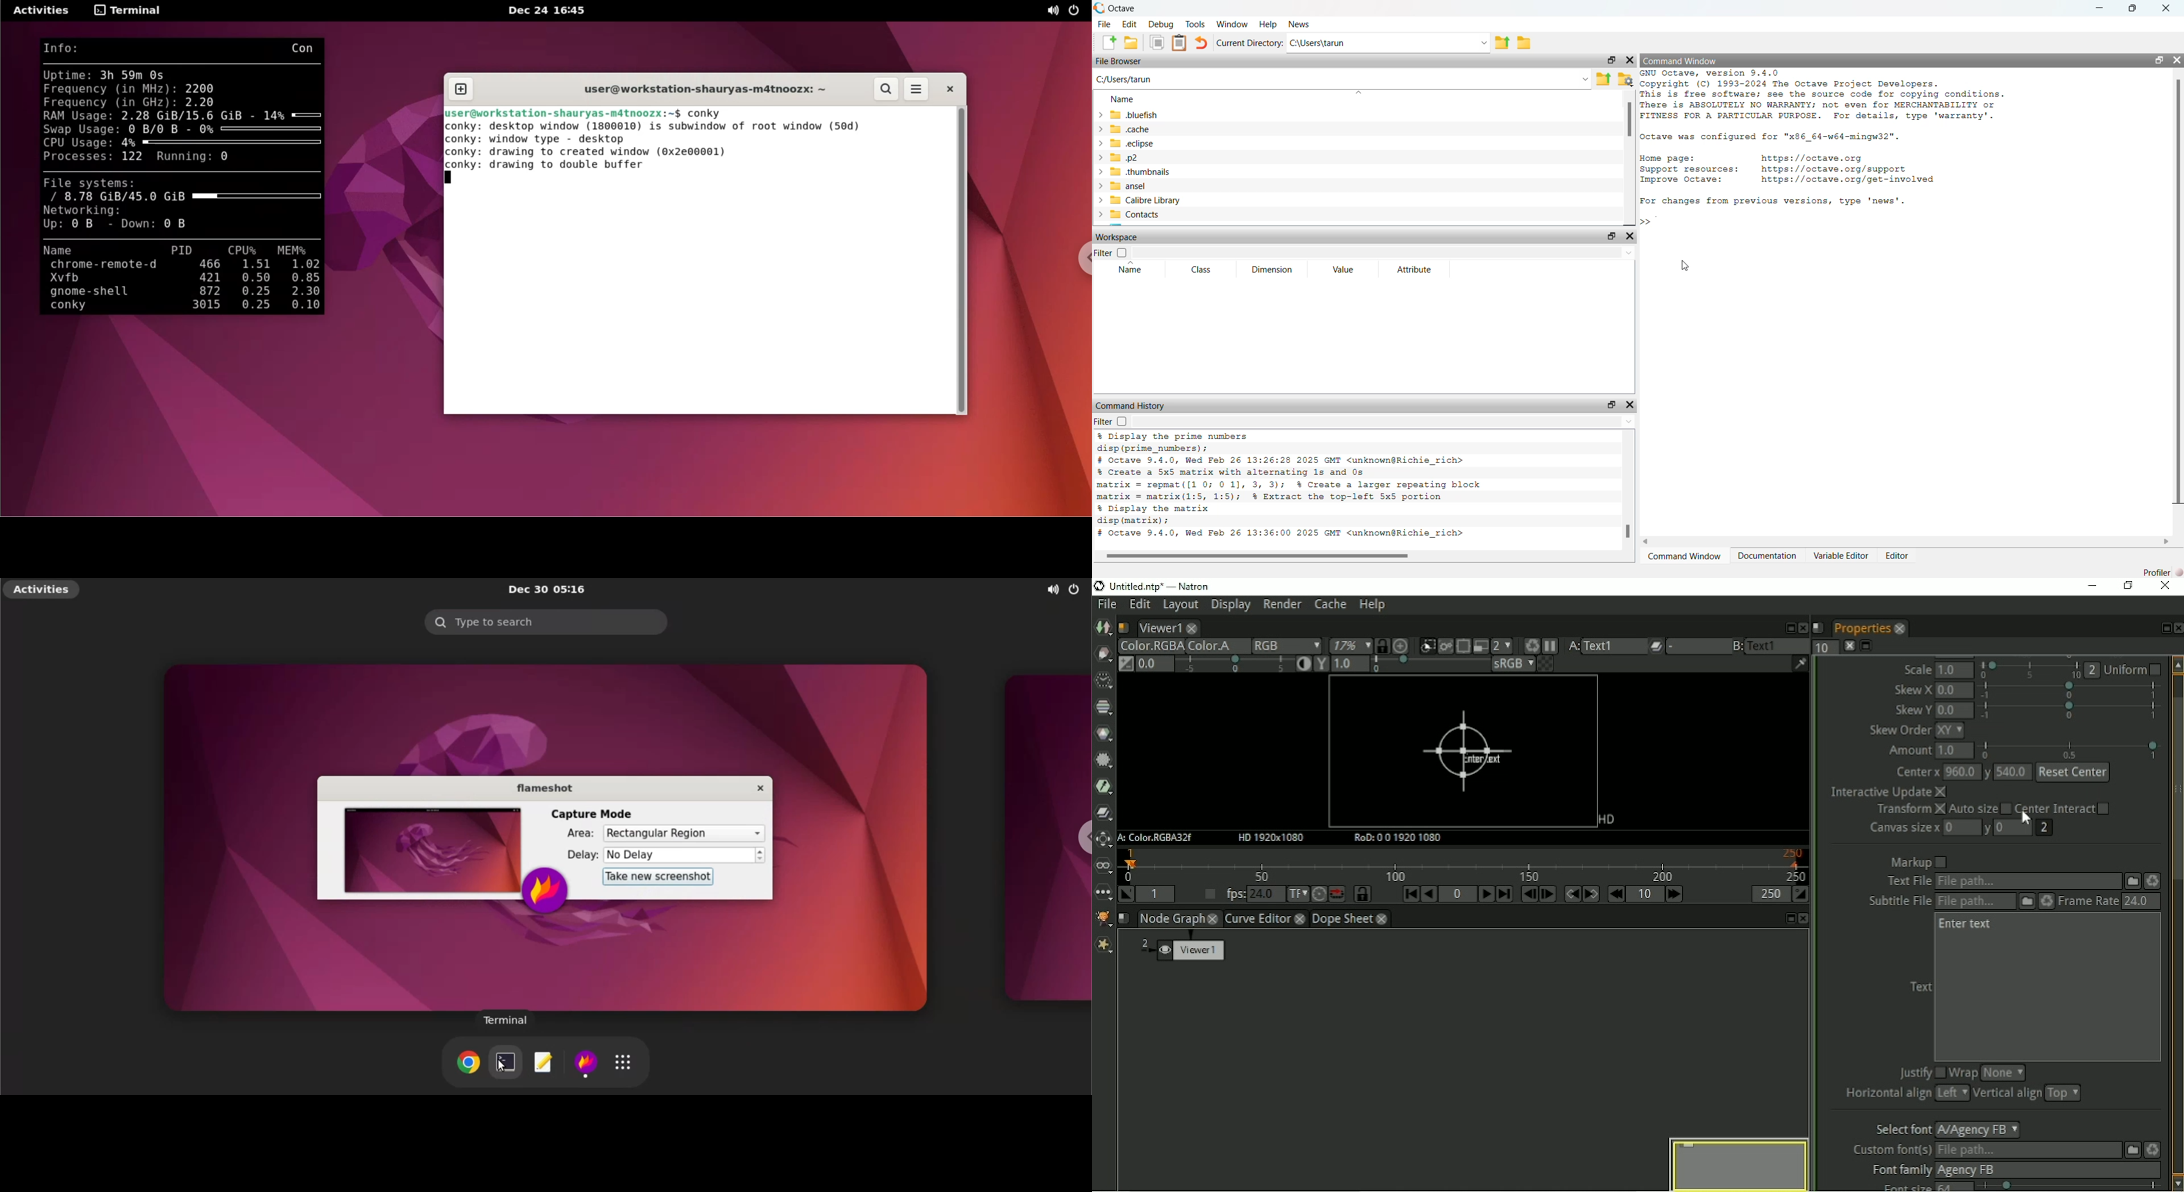  What do you see at coordinates (1650, 541) in the screenshot?
I see `move left` at bounding box center [1650, 541].